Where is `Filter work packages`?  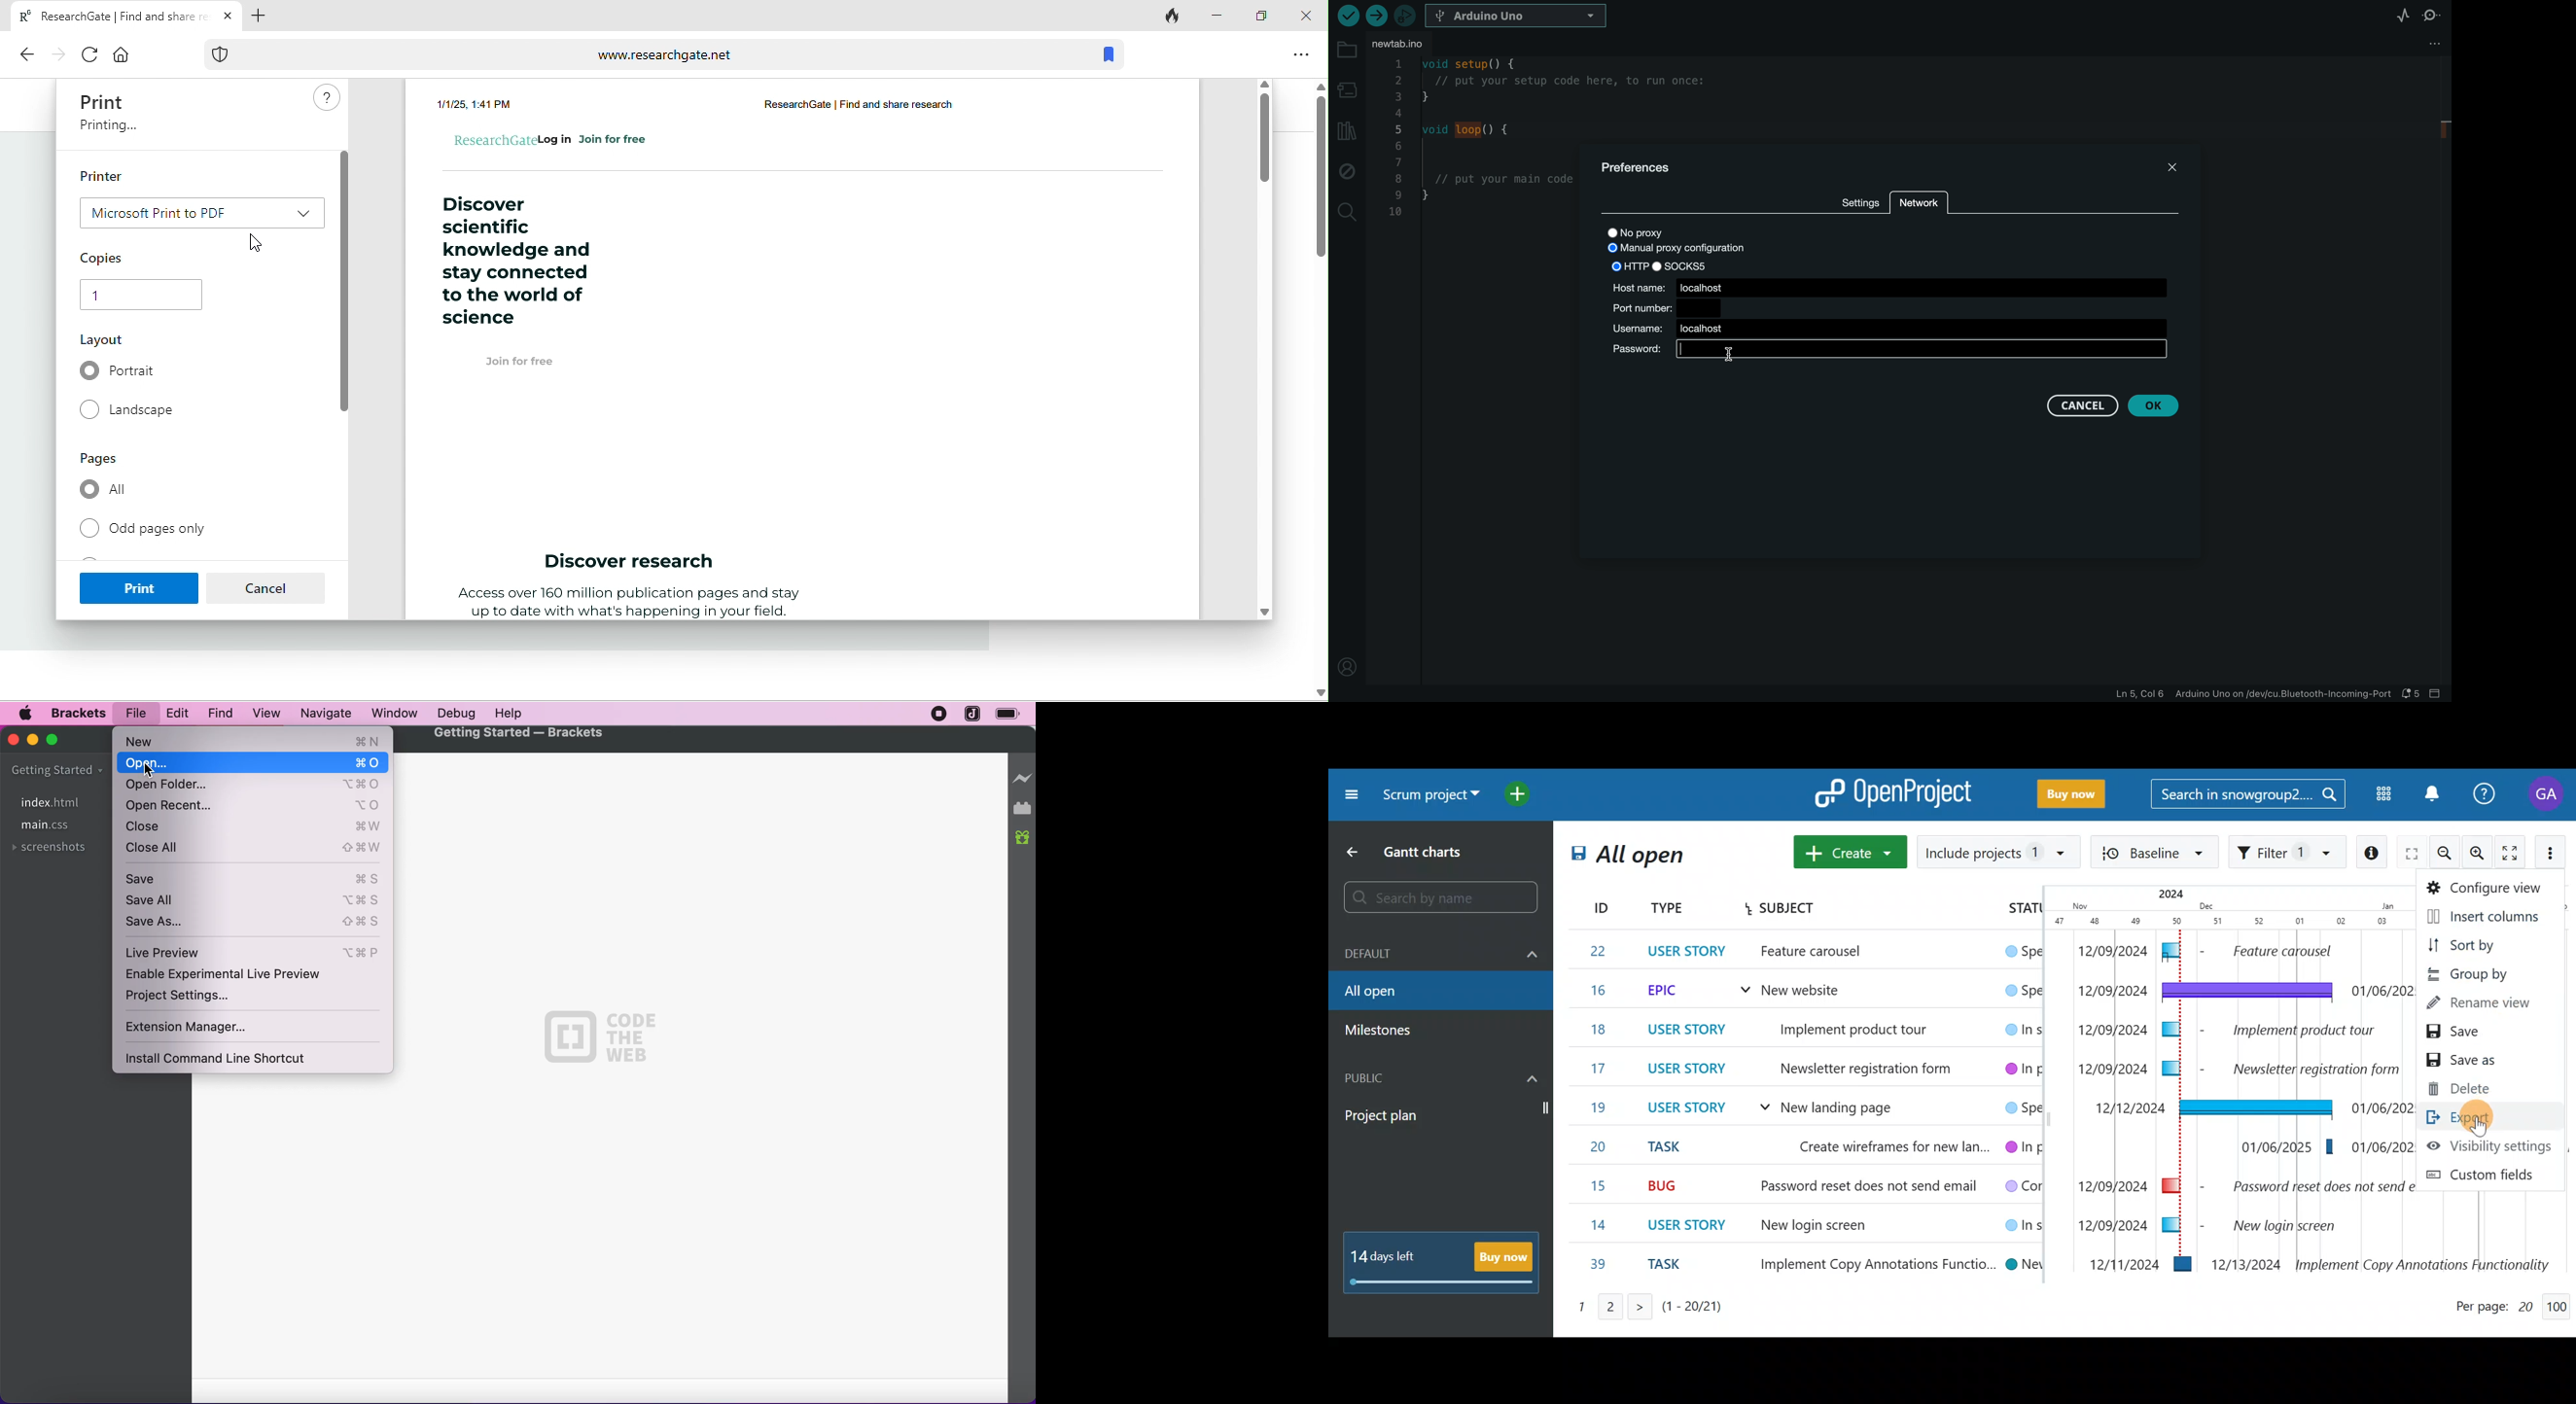 Filter work packages is located at coordinates (2288, 853).